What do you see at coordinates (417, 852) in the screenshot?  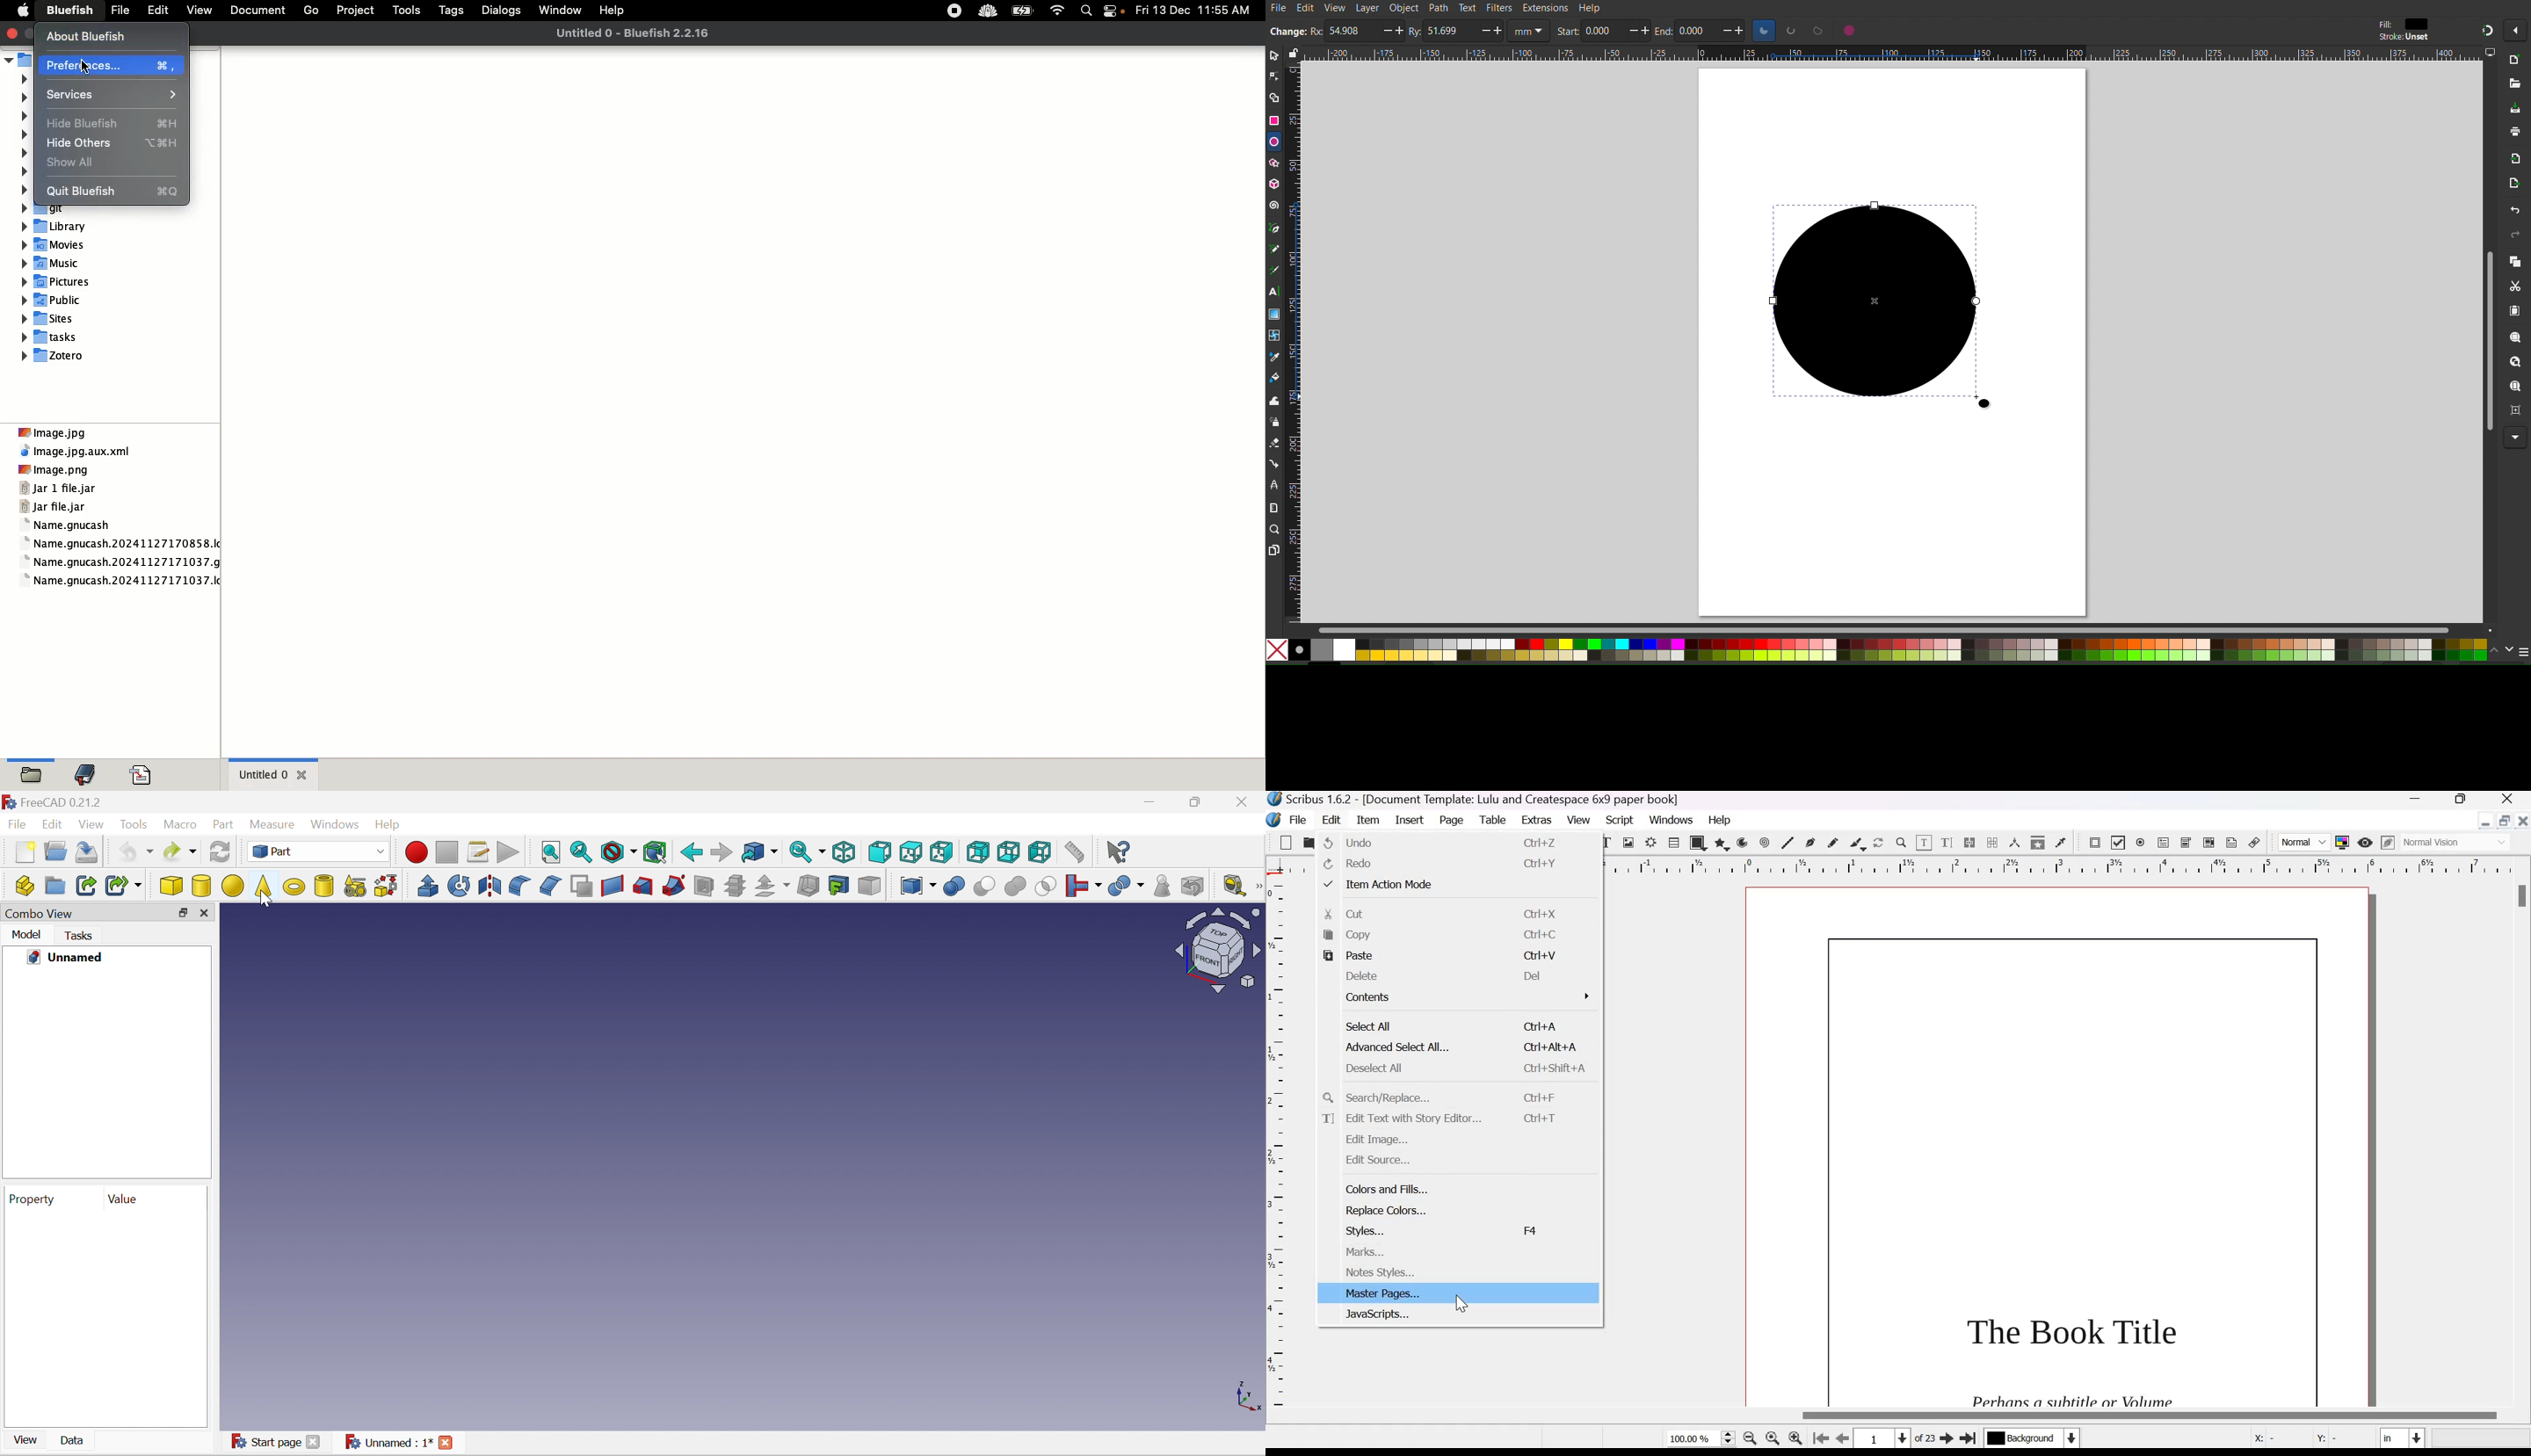 I see `Macro recording` at bounding box center [417, 852].